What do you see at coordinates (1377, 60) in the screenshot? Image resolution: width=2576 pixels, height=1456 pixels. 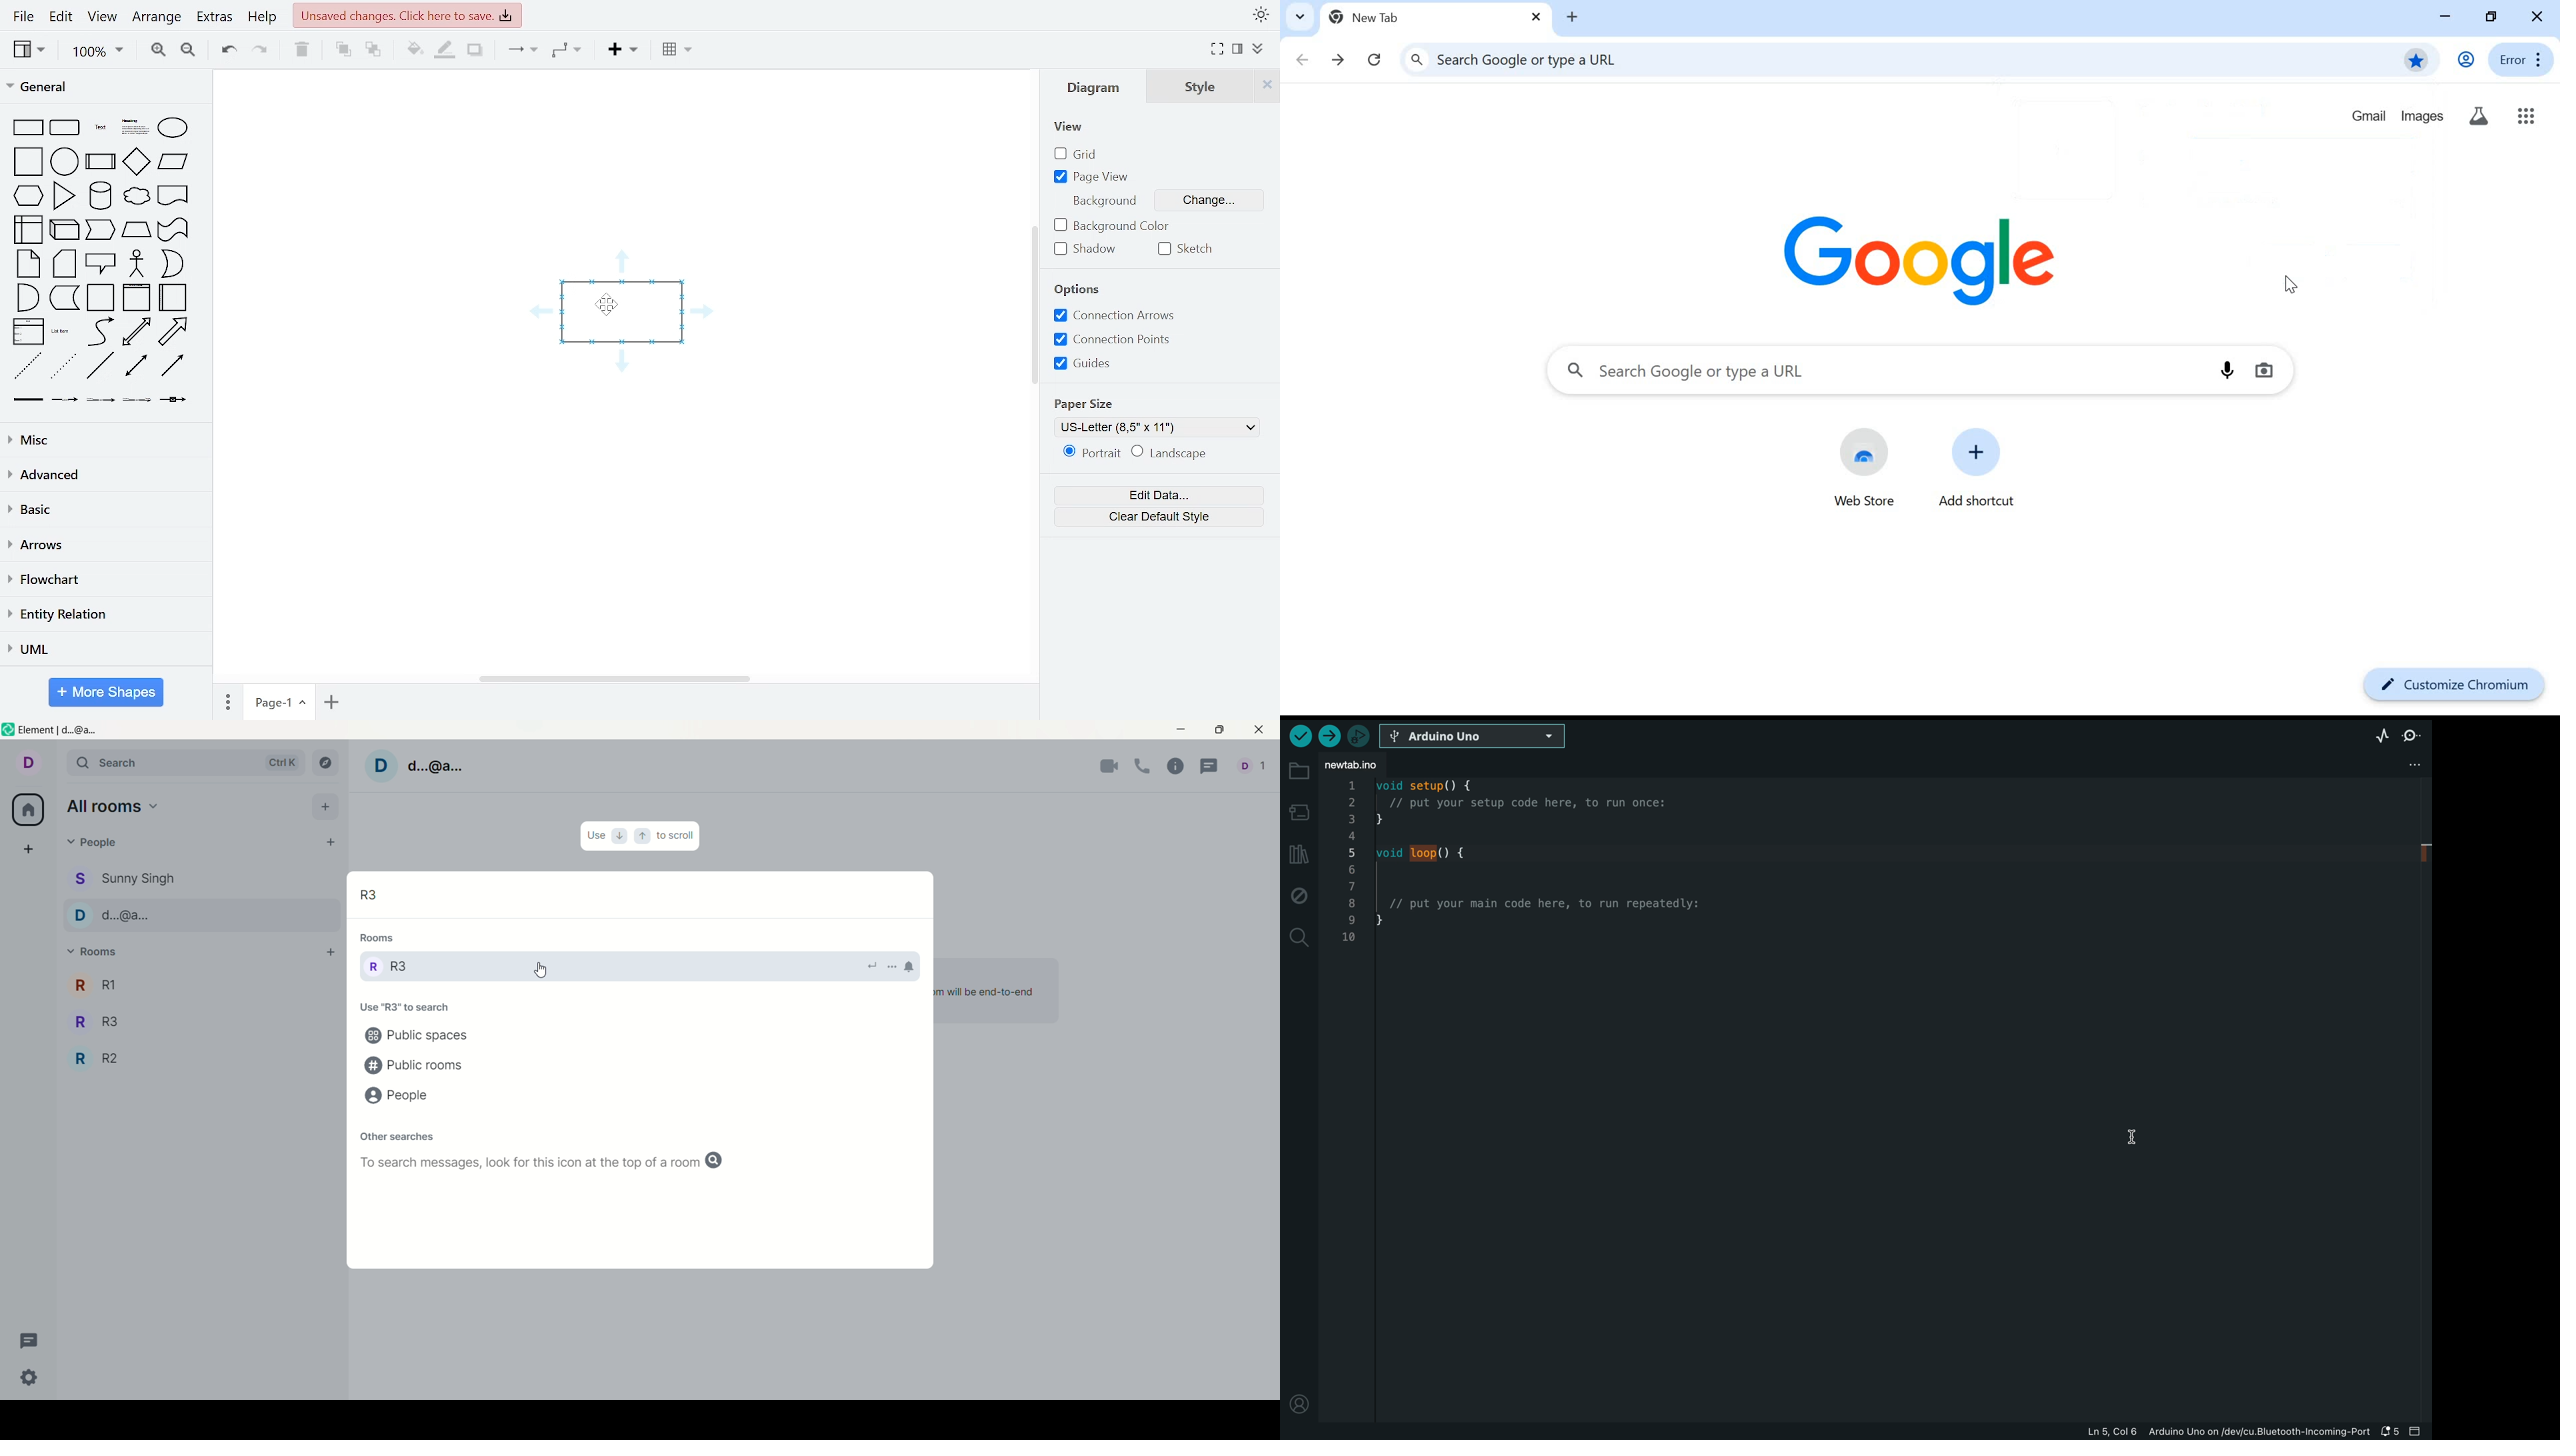 I see `refresh` at bounding box center [1377, 60].